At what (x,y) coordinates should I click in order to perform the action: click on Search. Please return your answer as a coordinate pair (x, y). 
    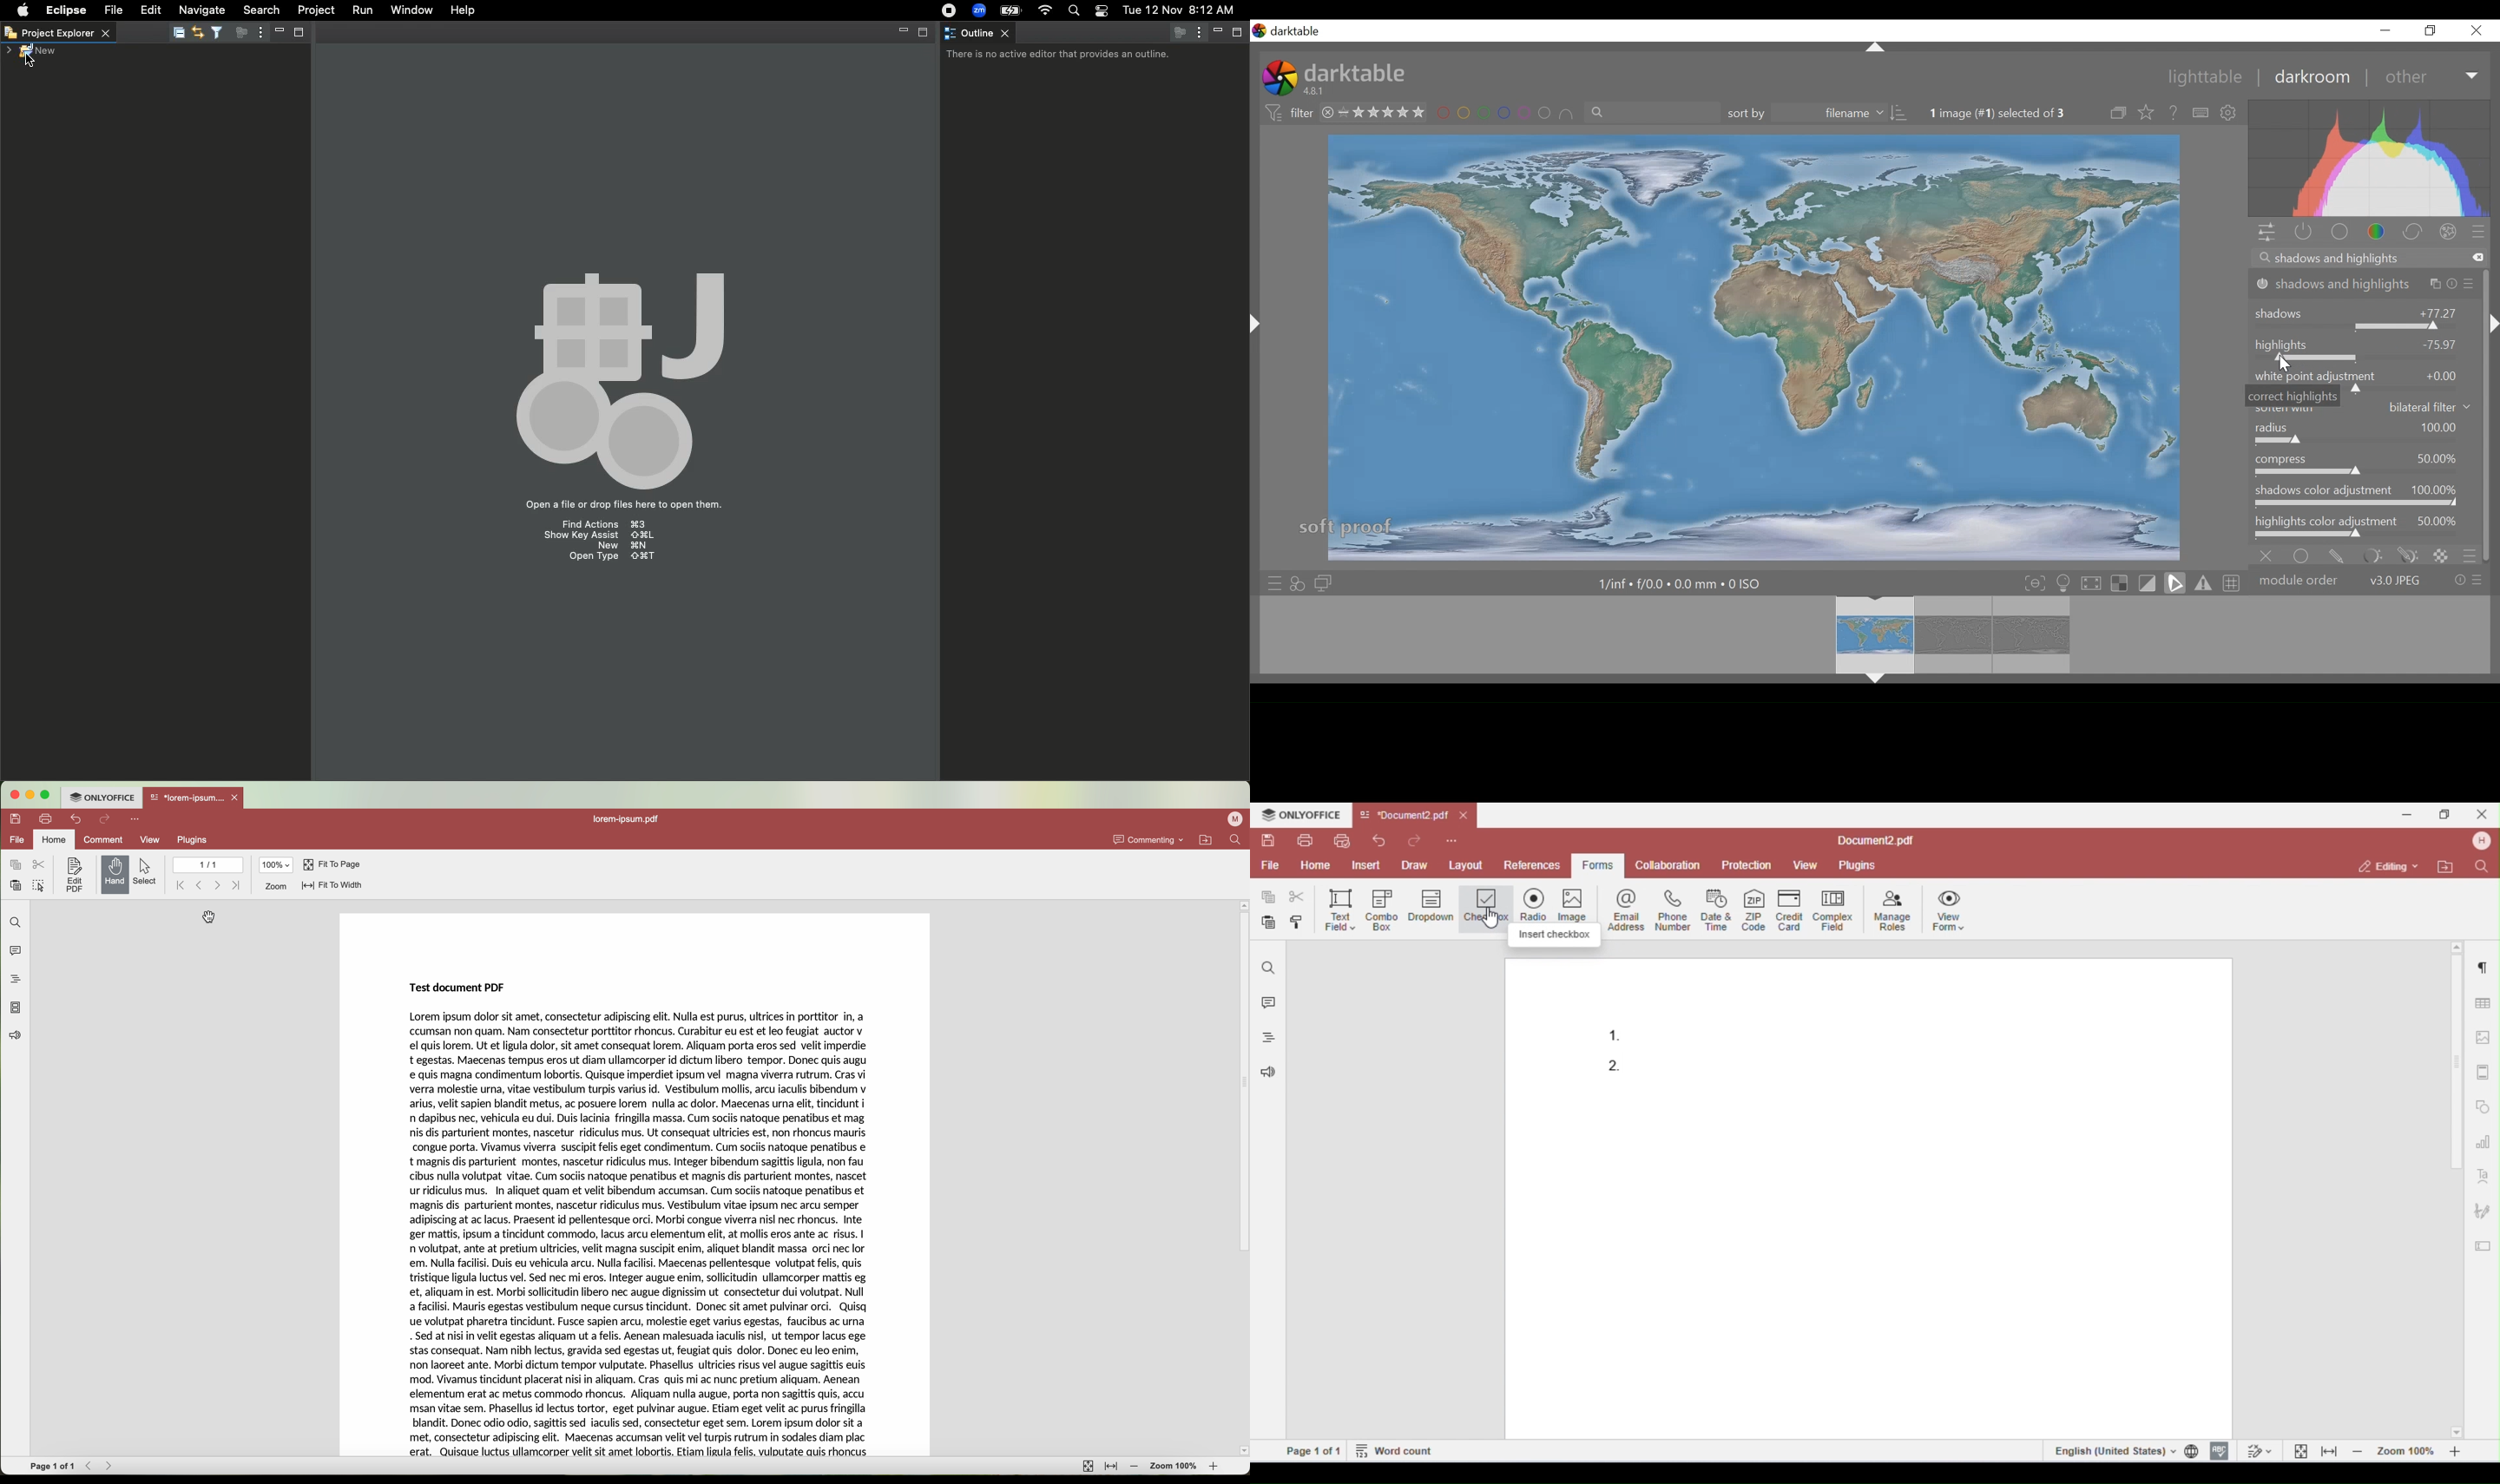
    Looking at the image, I should click on (1076, 11).